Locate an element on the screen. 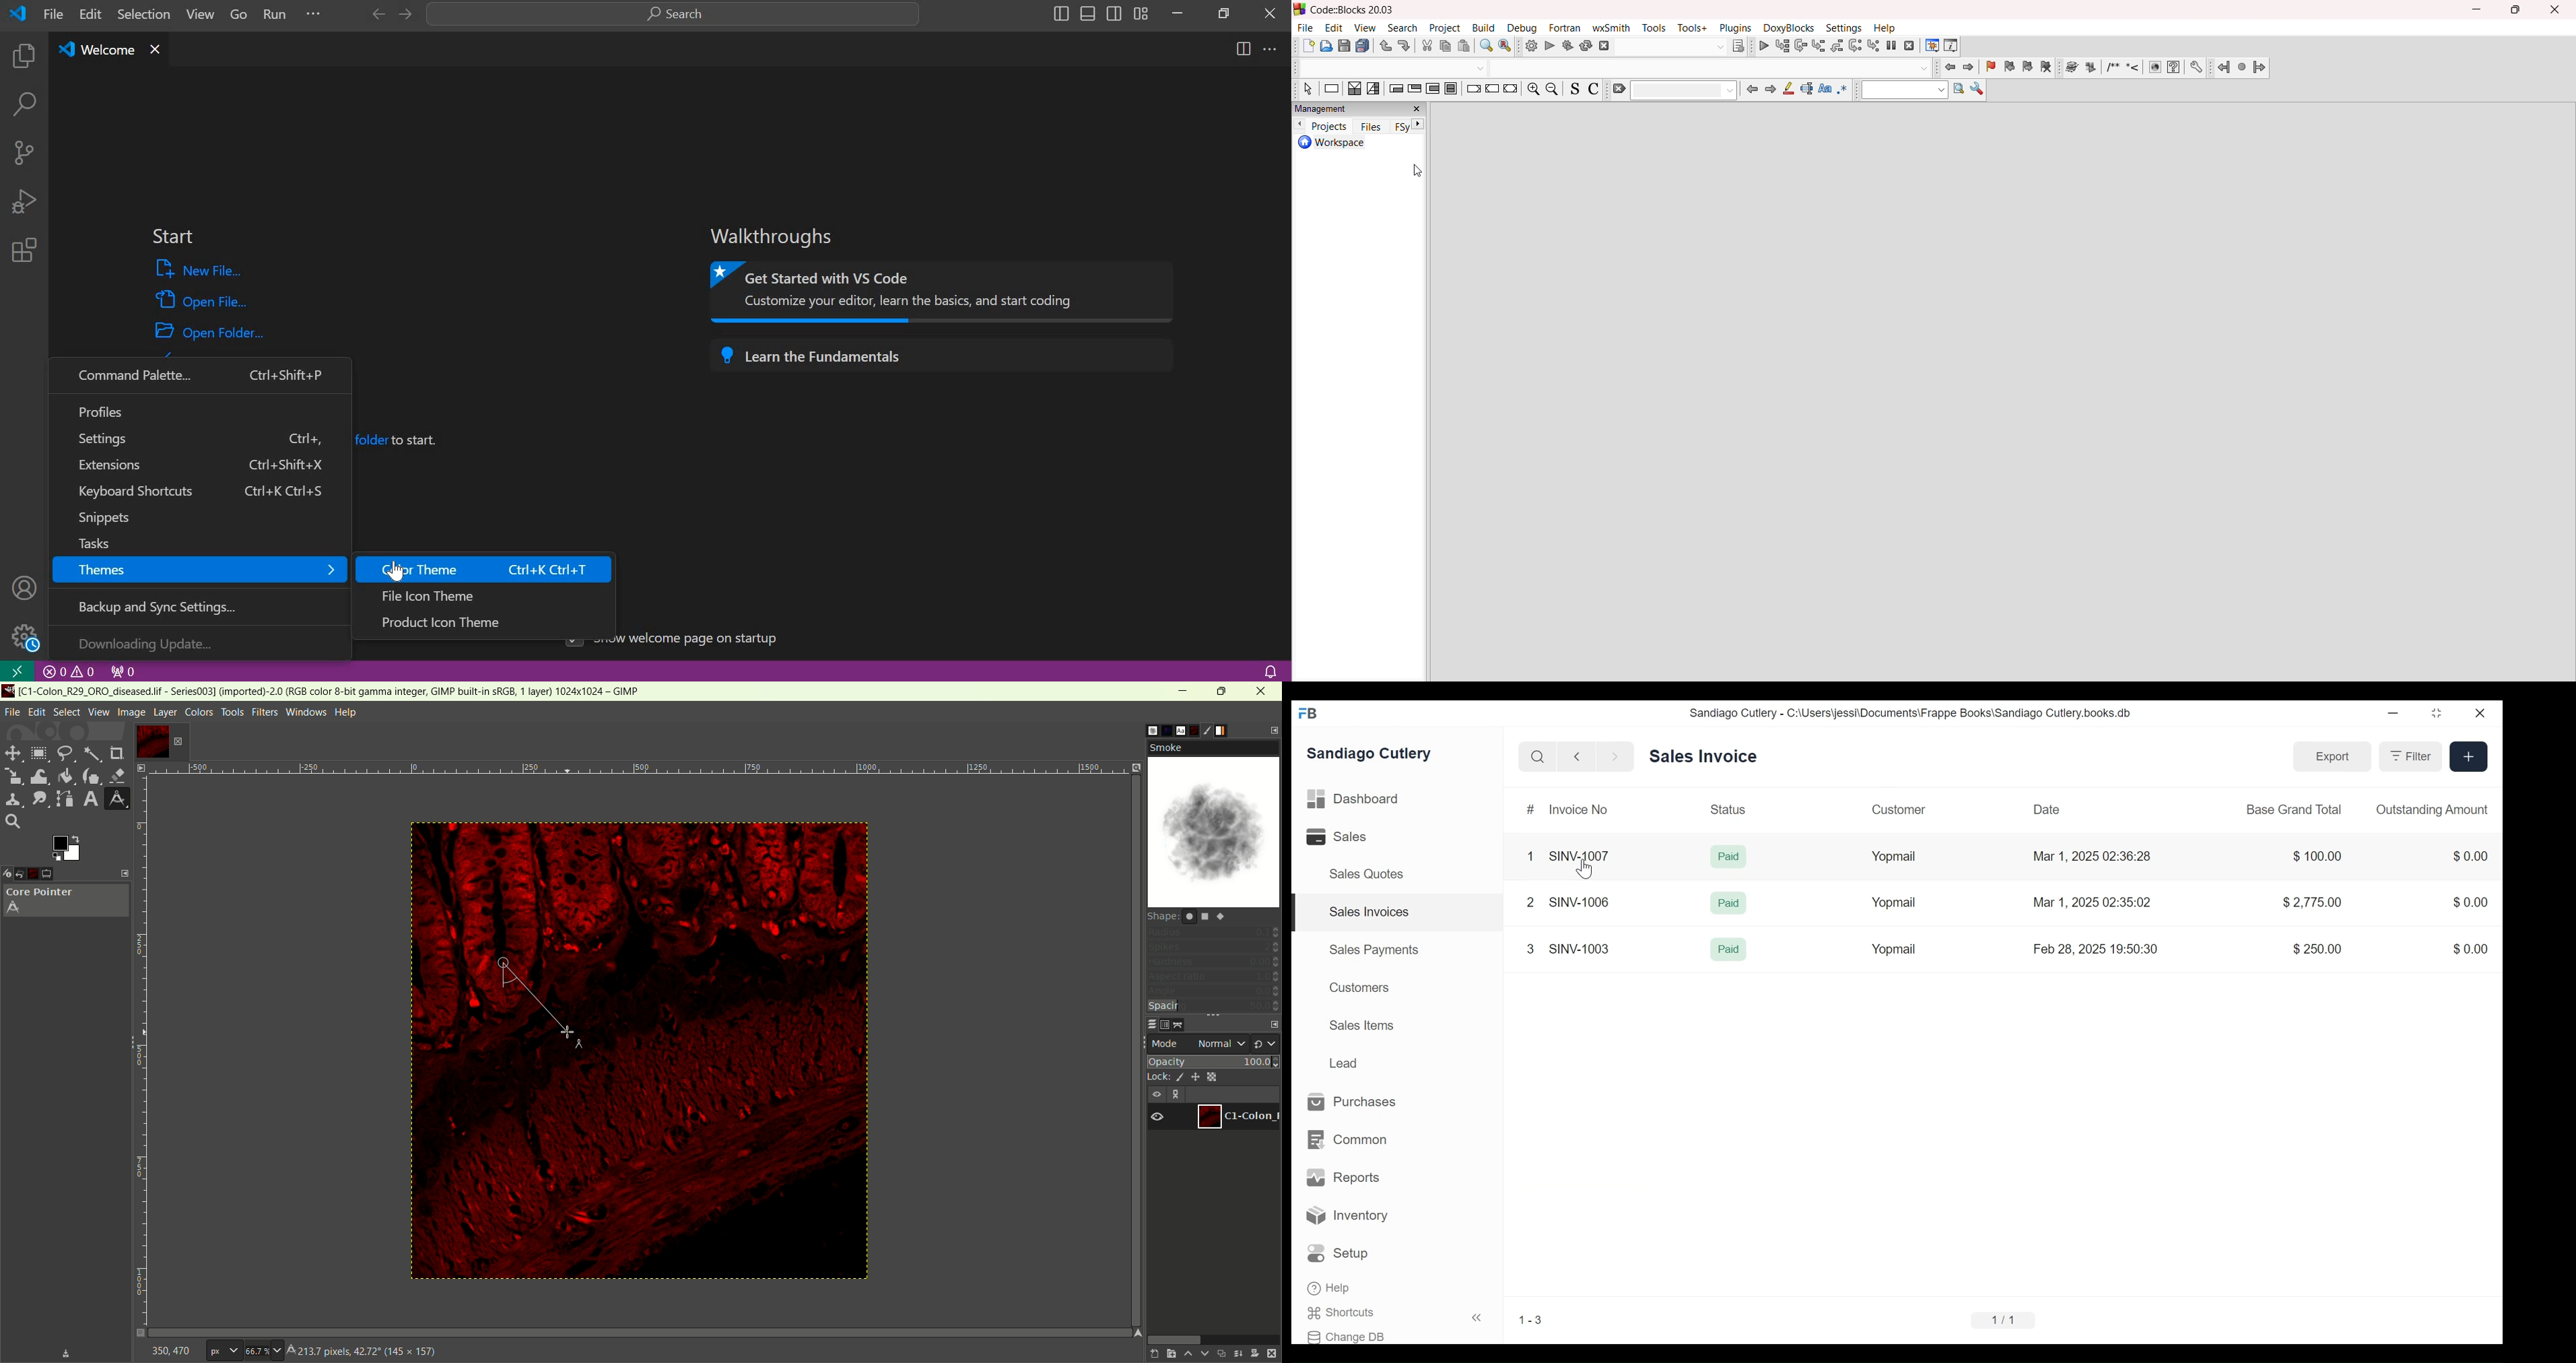  Paid is located at coordinates (1729, 855).